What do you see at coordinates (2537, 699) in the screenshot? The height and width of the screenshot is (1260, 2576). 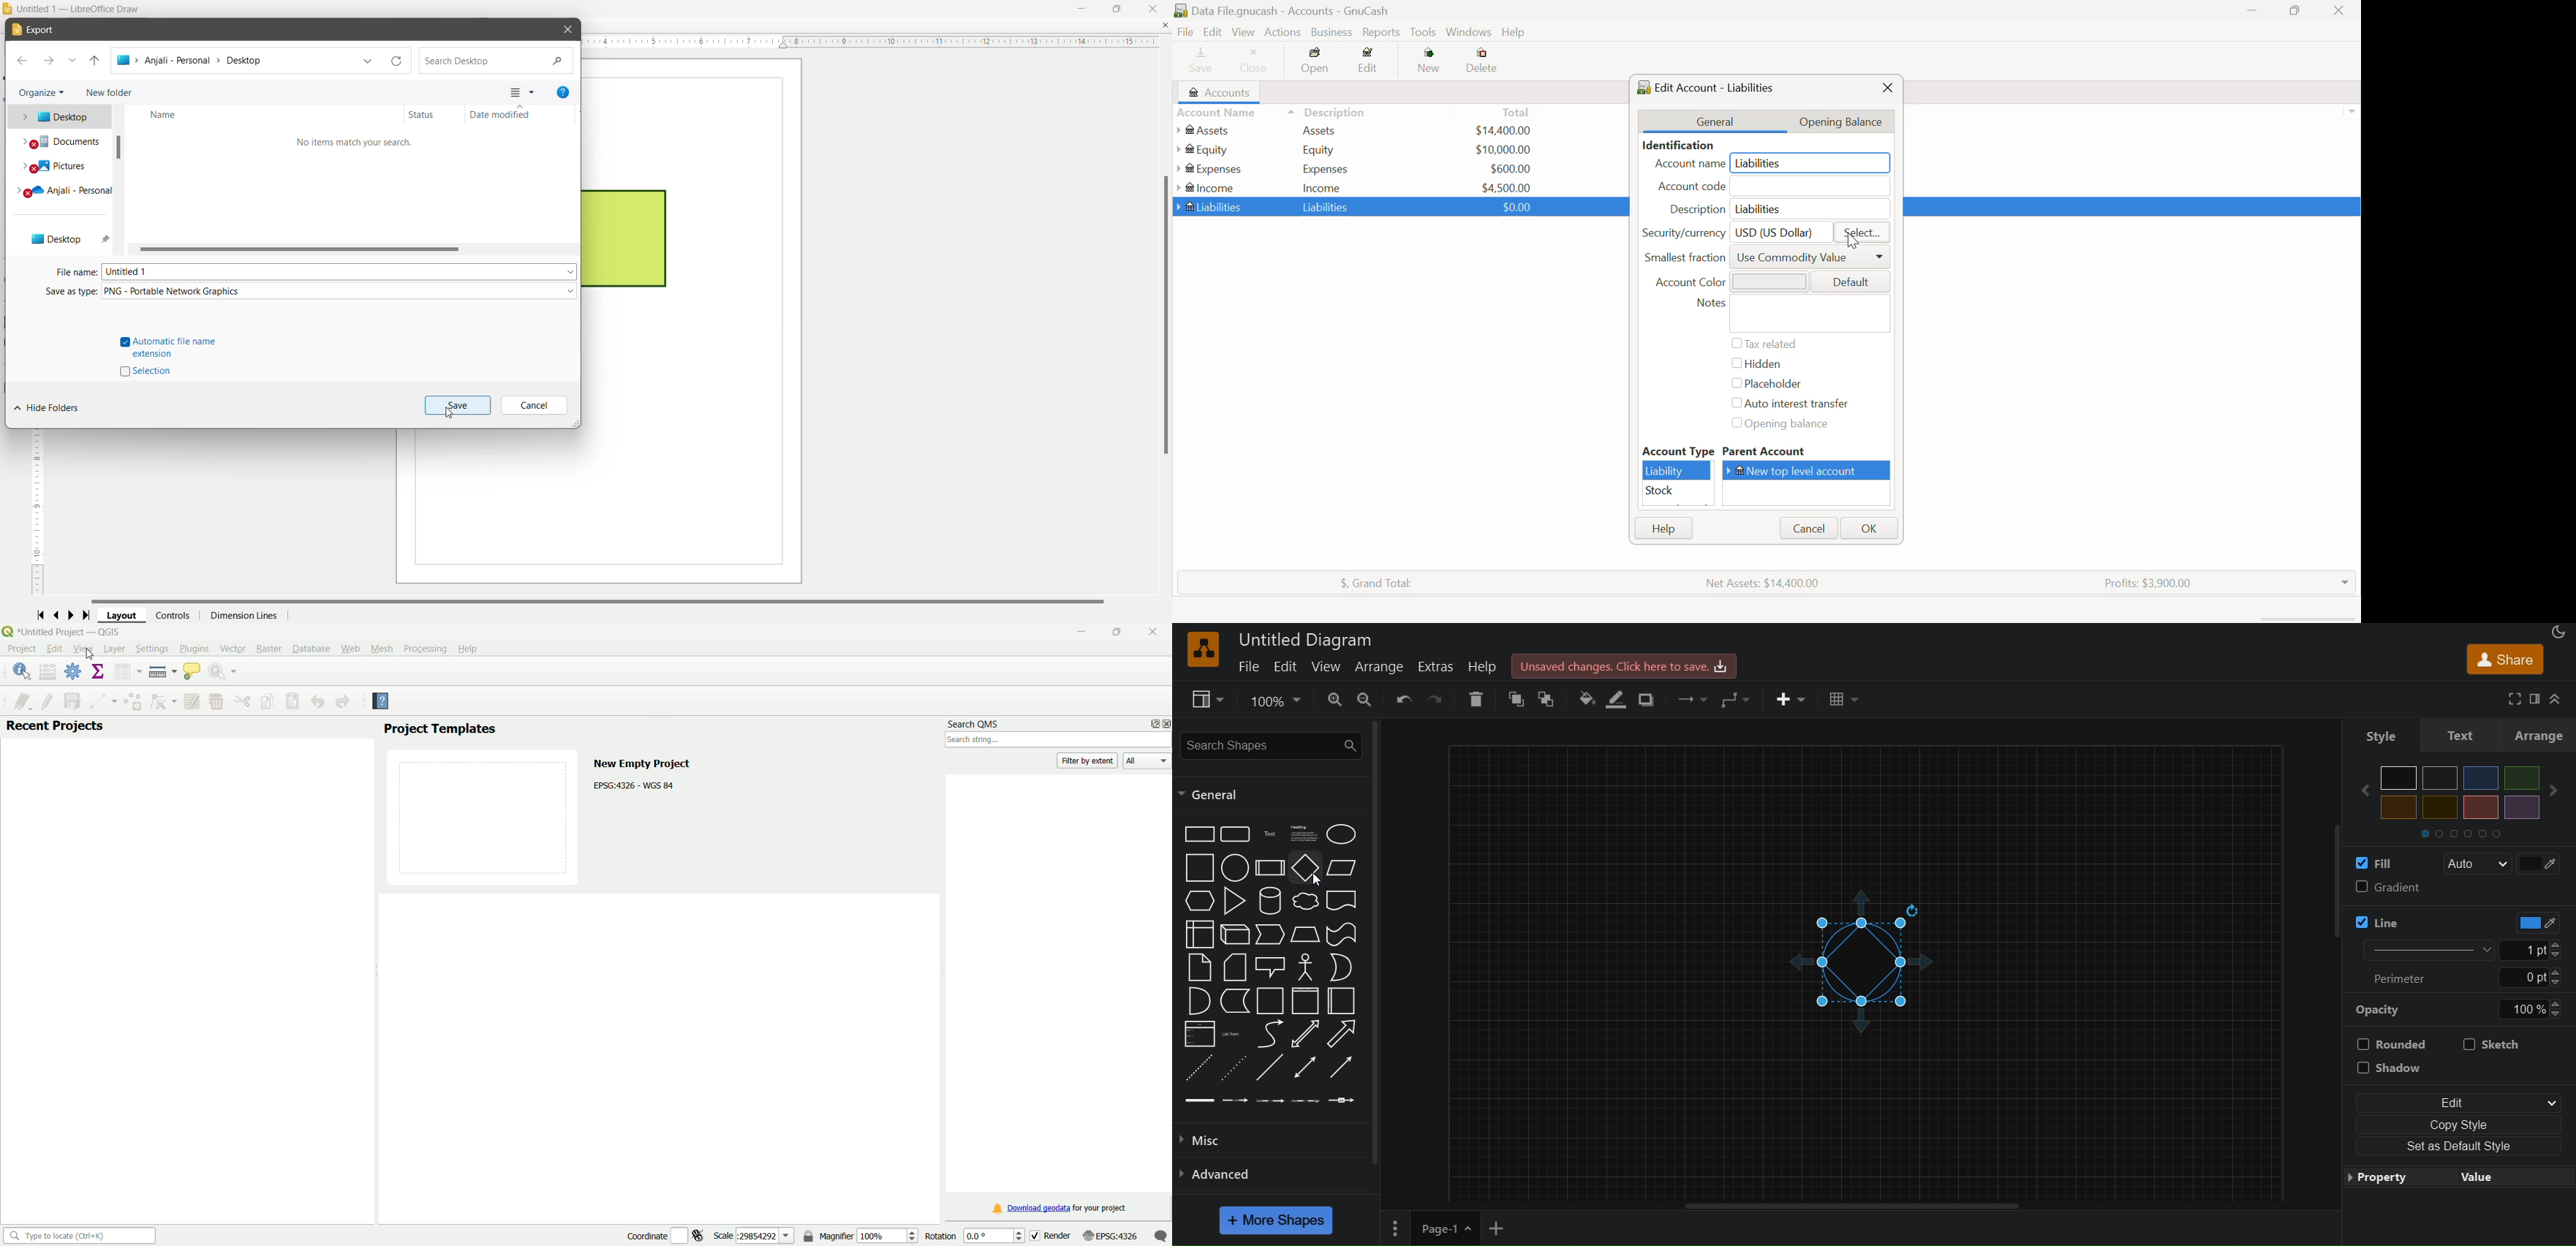 I see `format` at bounding box center [2537, 699].